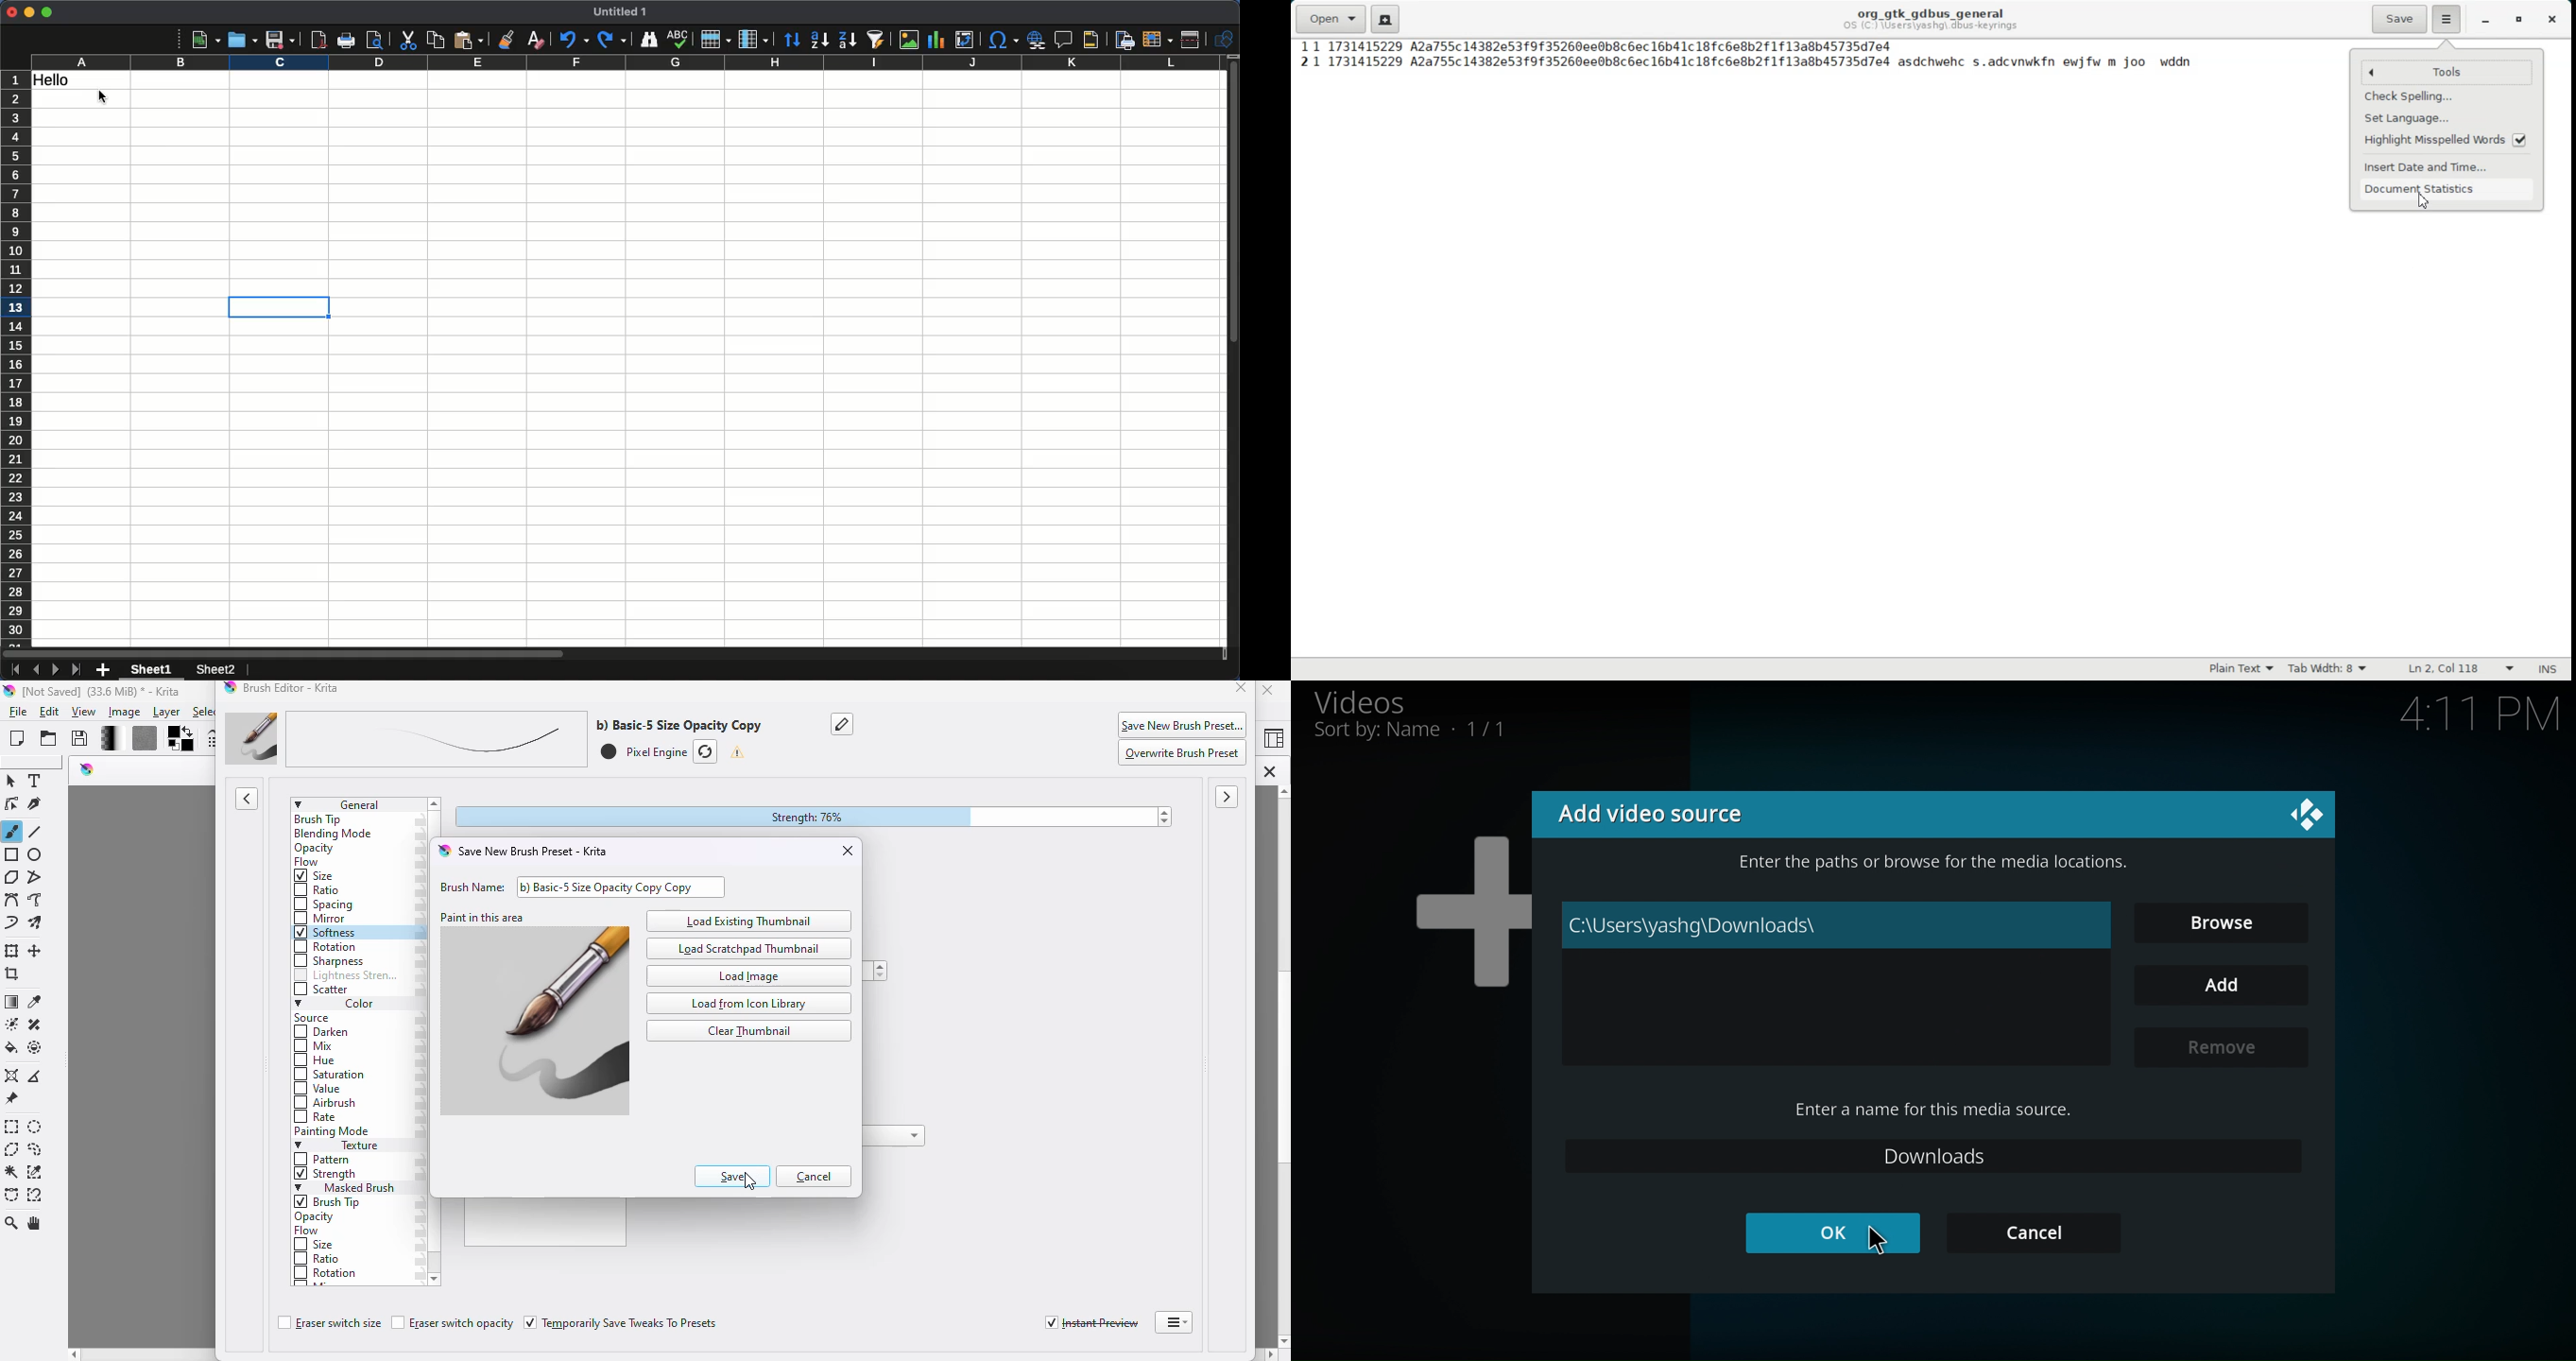  Describe the element at coordinates (11, 854) in the screenshot. I see `rectangle tool` at that location.